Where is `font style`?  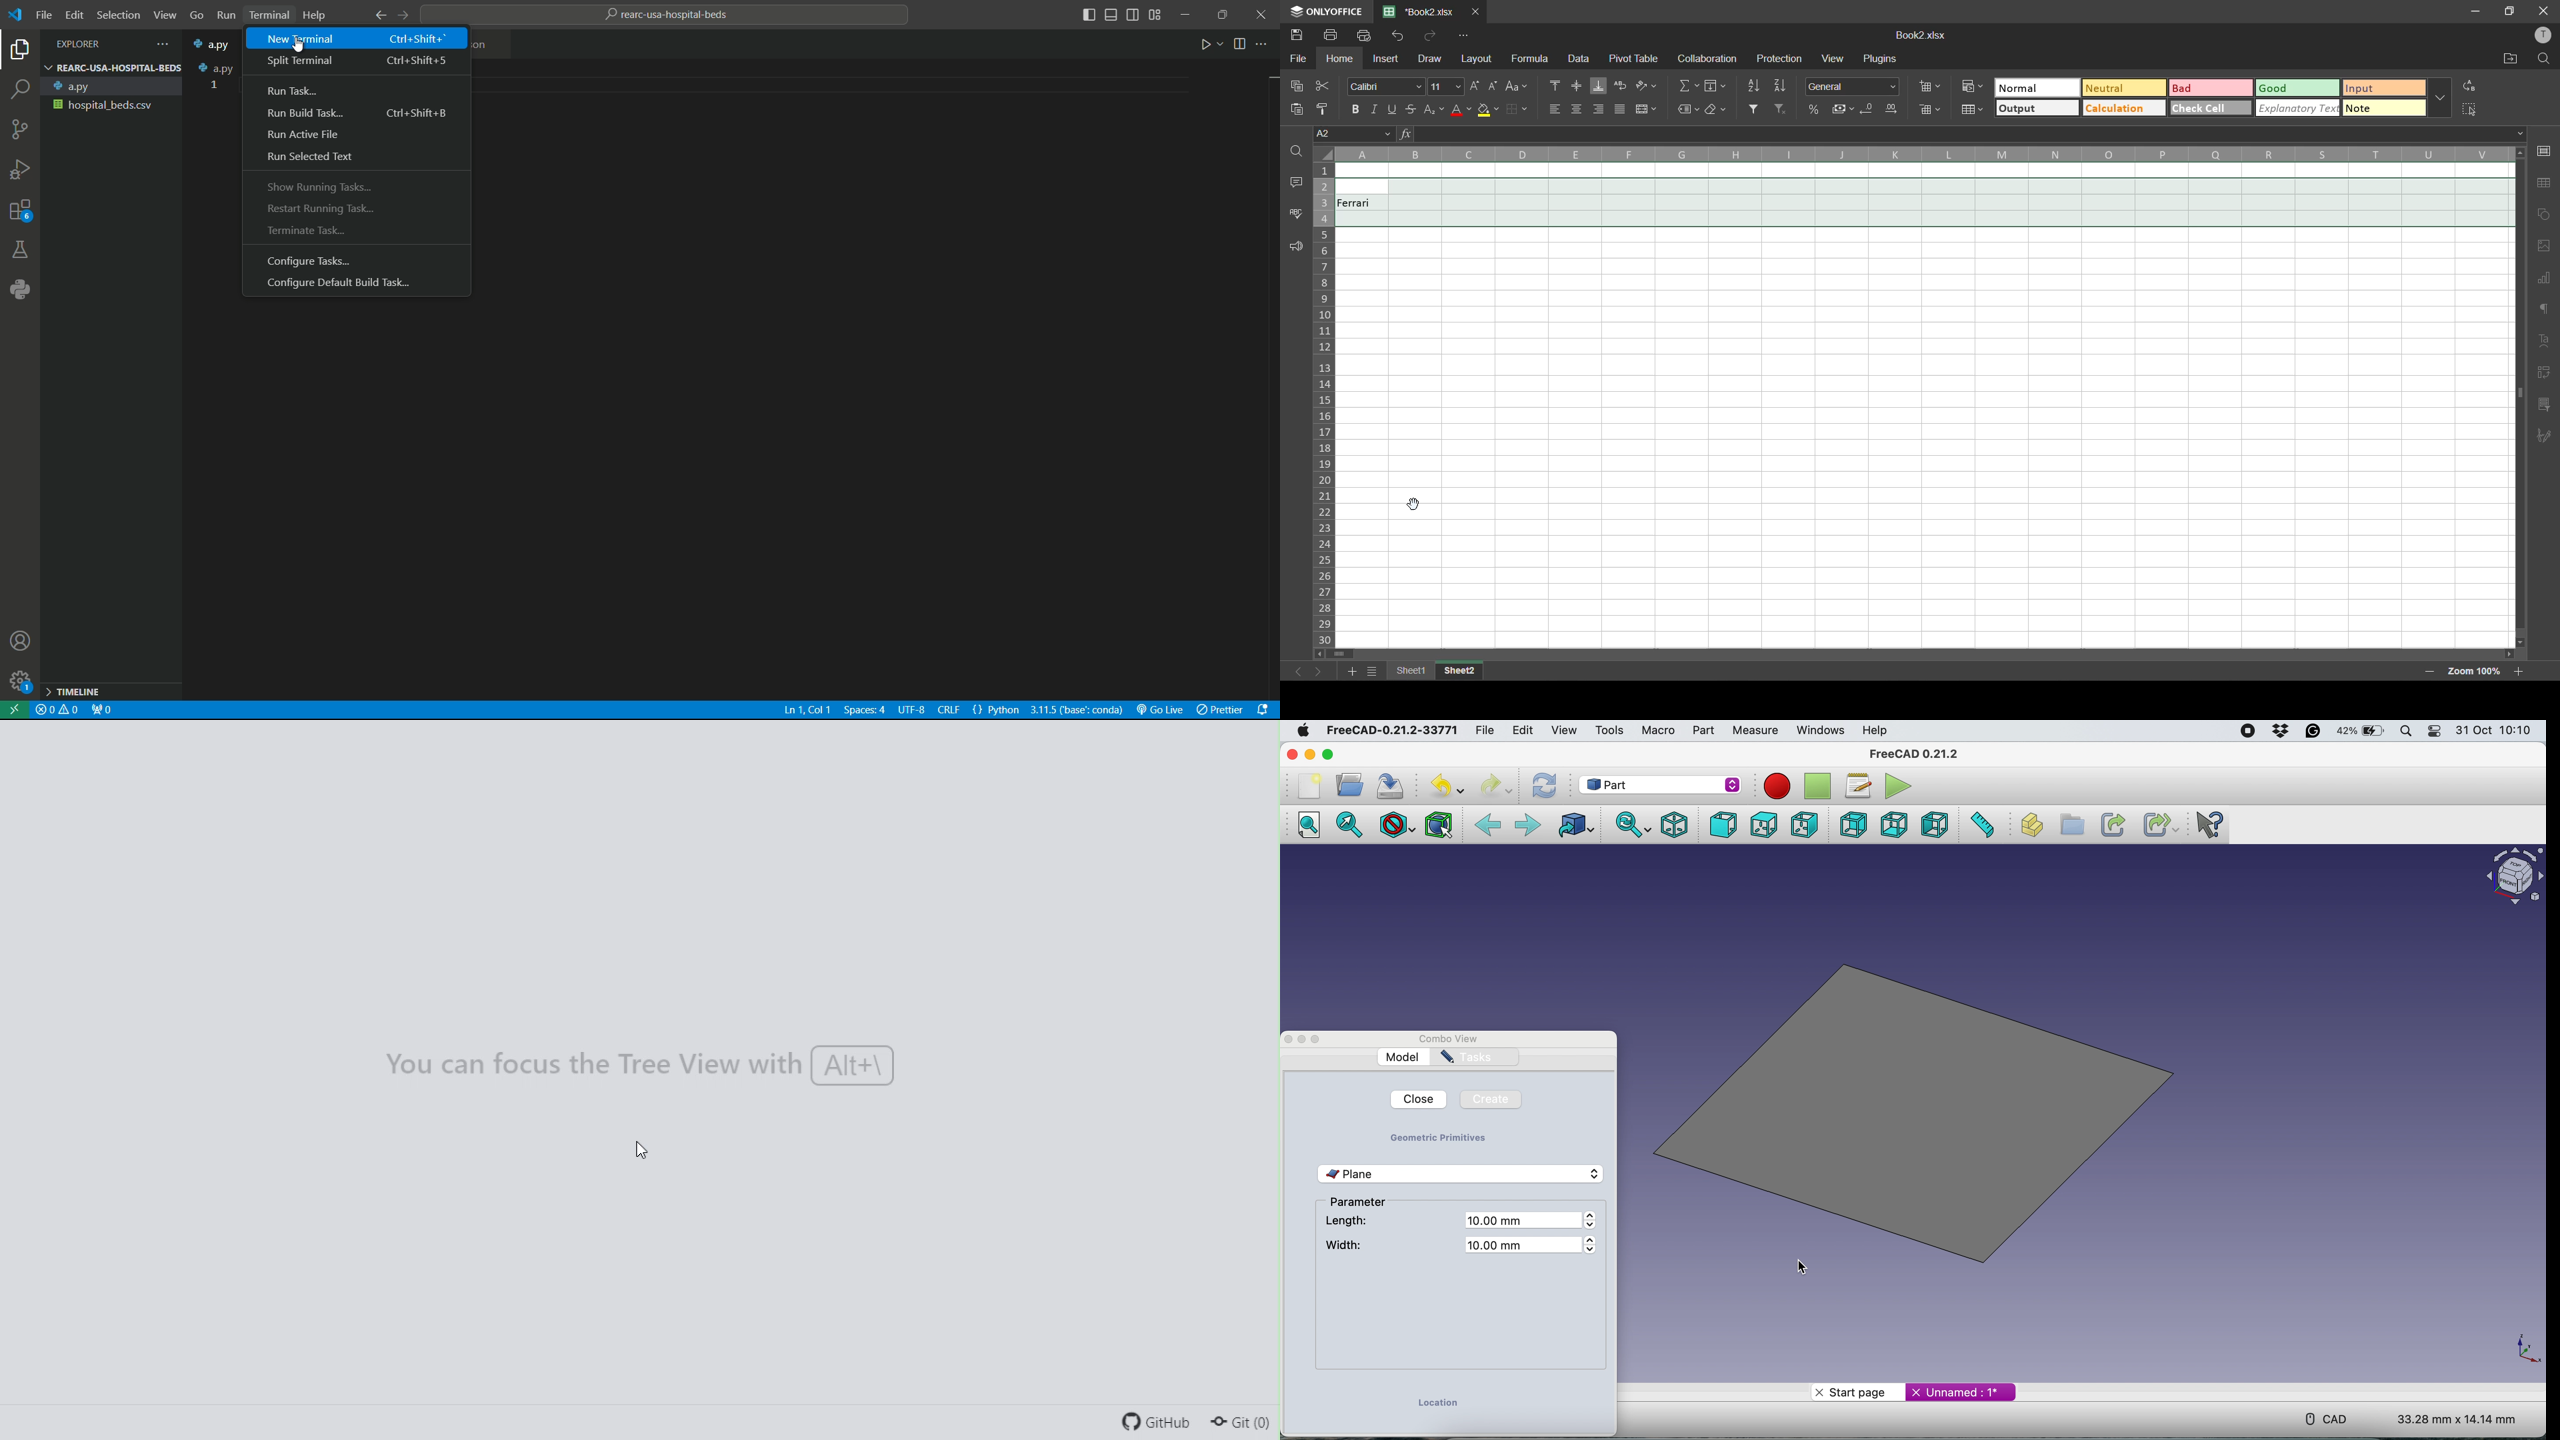
font style is located at coordinates (1387, 84).